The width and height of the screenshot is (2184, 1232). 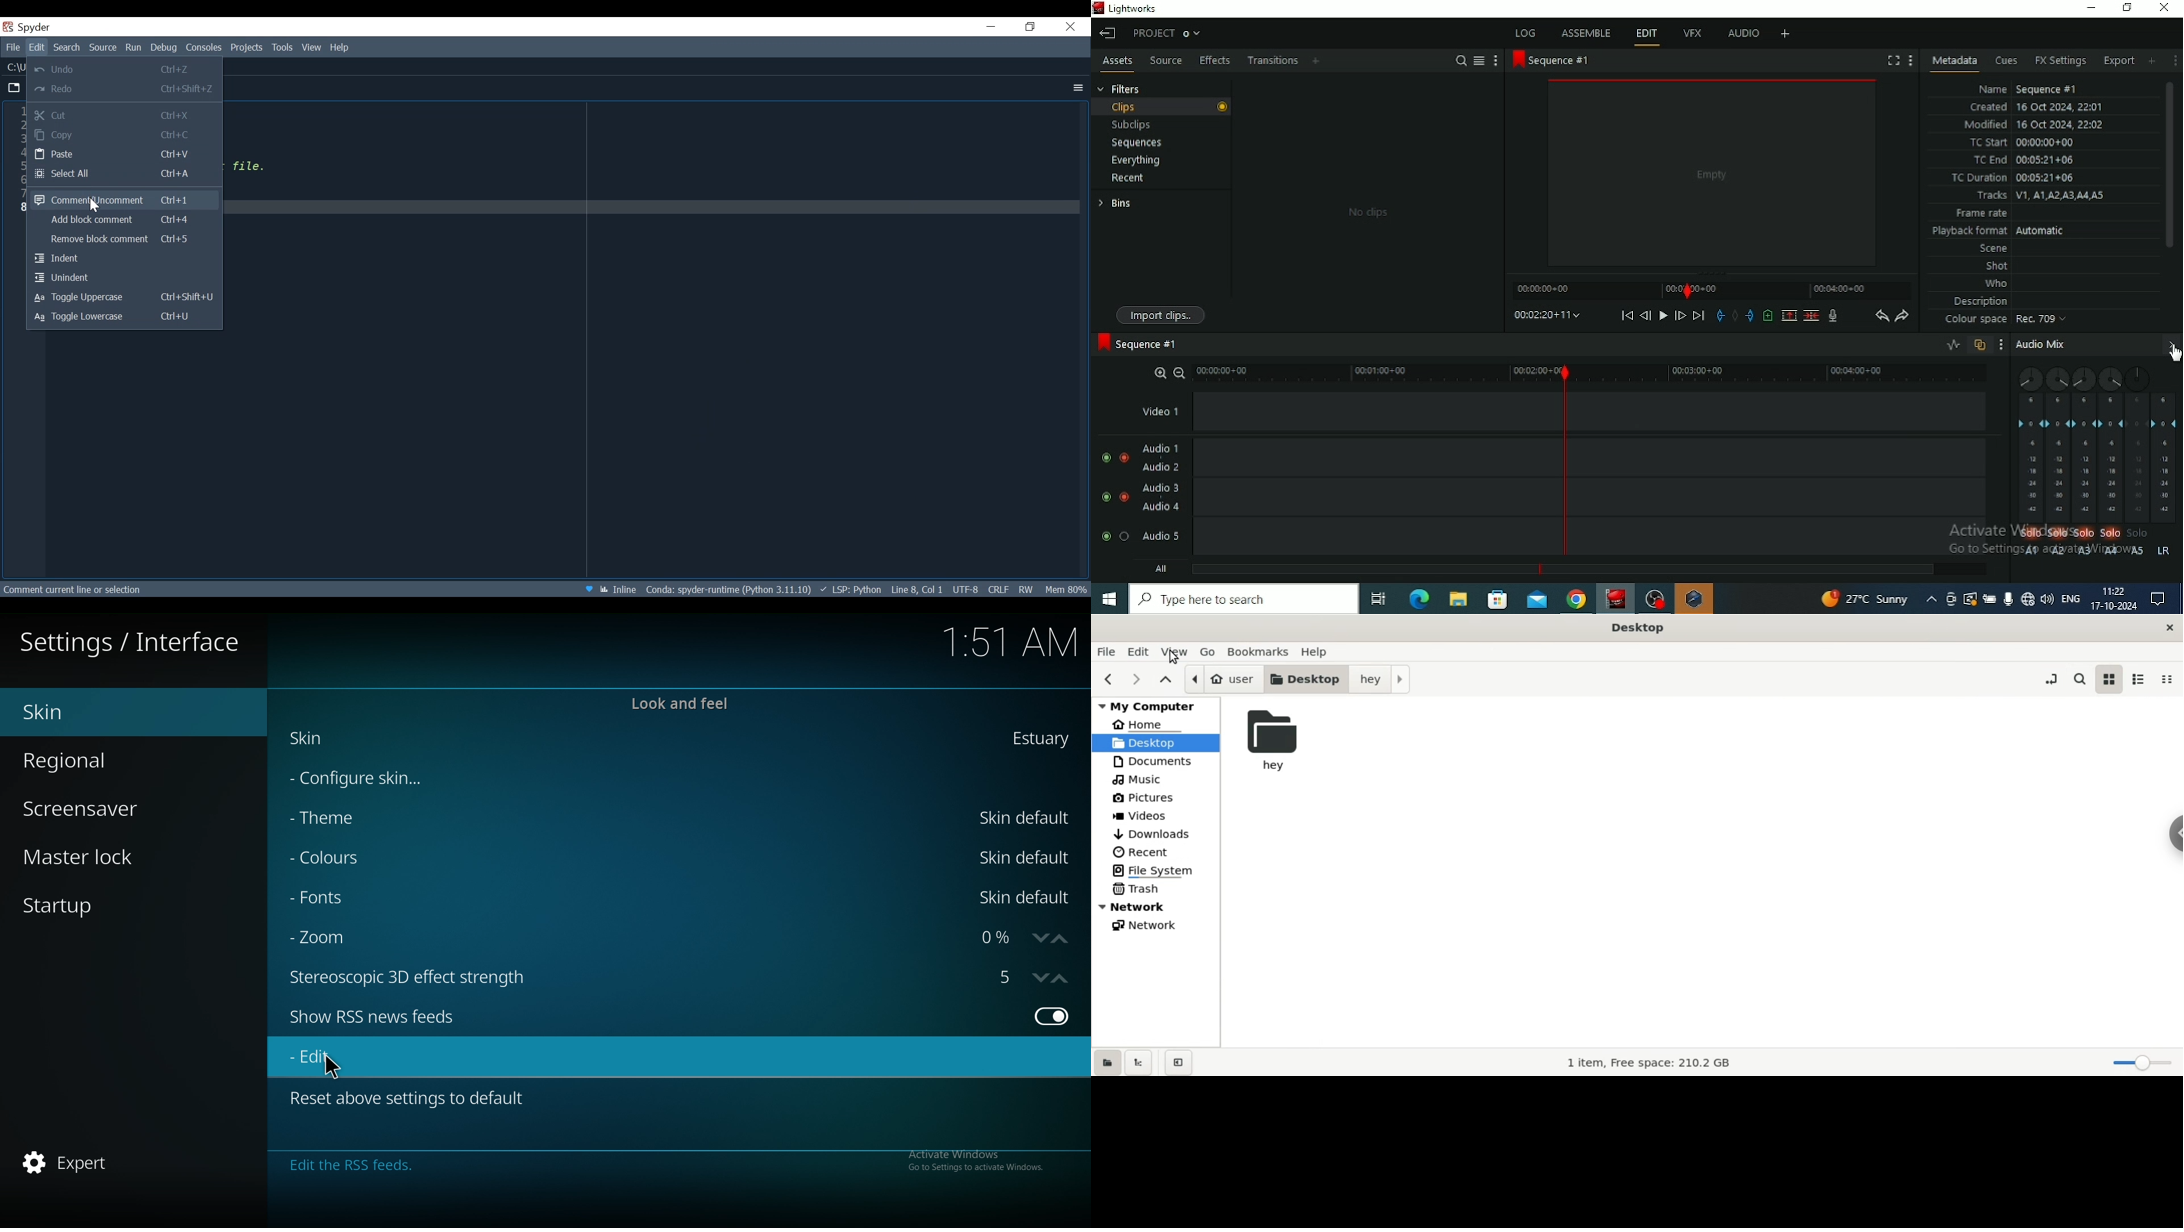 What do you see at coordinates (2084, 534) in the screenshot?
I see `Solo this track` at bounding box center [2084, 534].